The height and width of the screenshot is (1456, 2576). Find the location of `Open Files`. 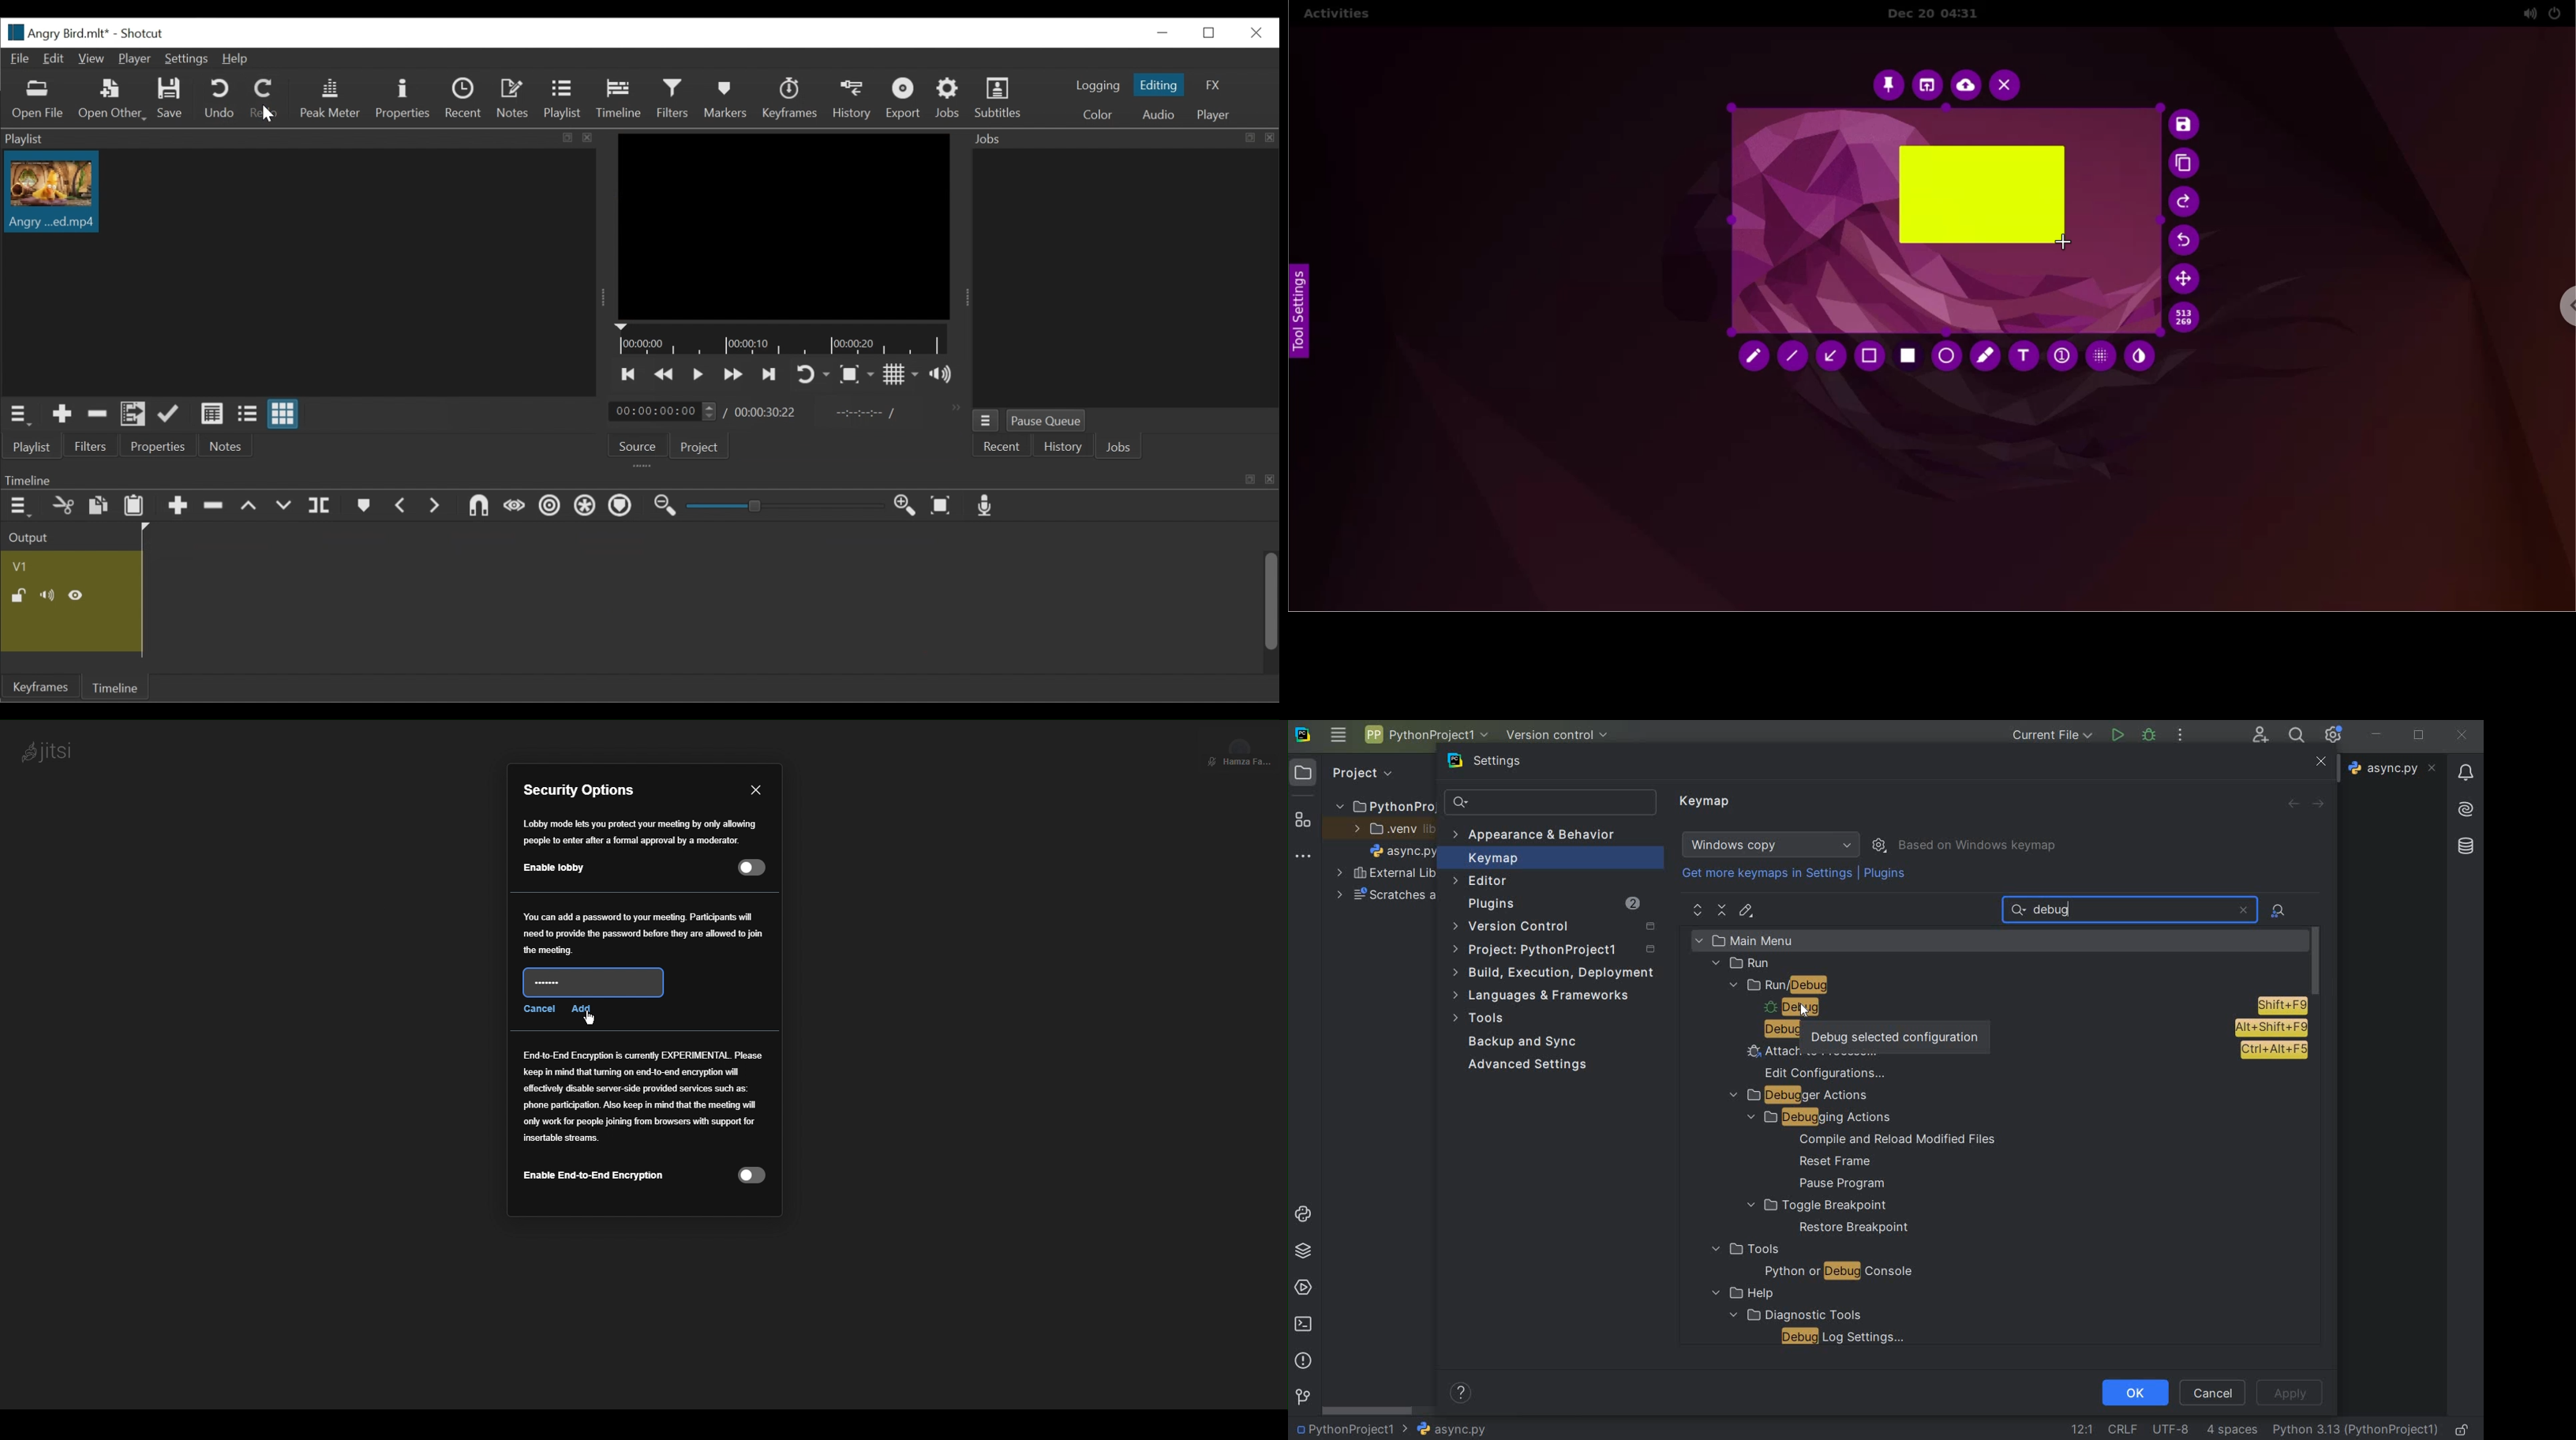

Open Files is located at coordinates (39, 100).